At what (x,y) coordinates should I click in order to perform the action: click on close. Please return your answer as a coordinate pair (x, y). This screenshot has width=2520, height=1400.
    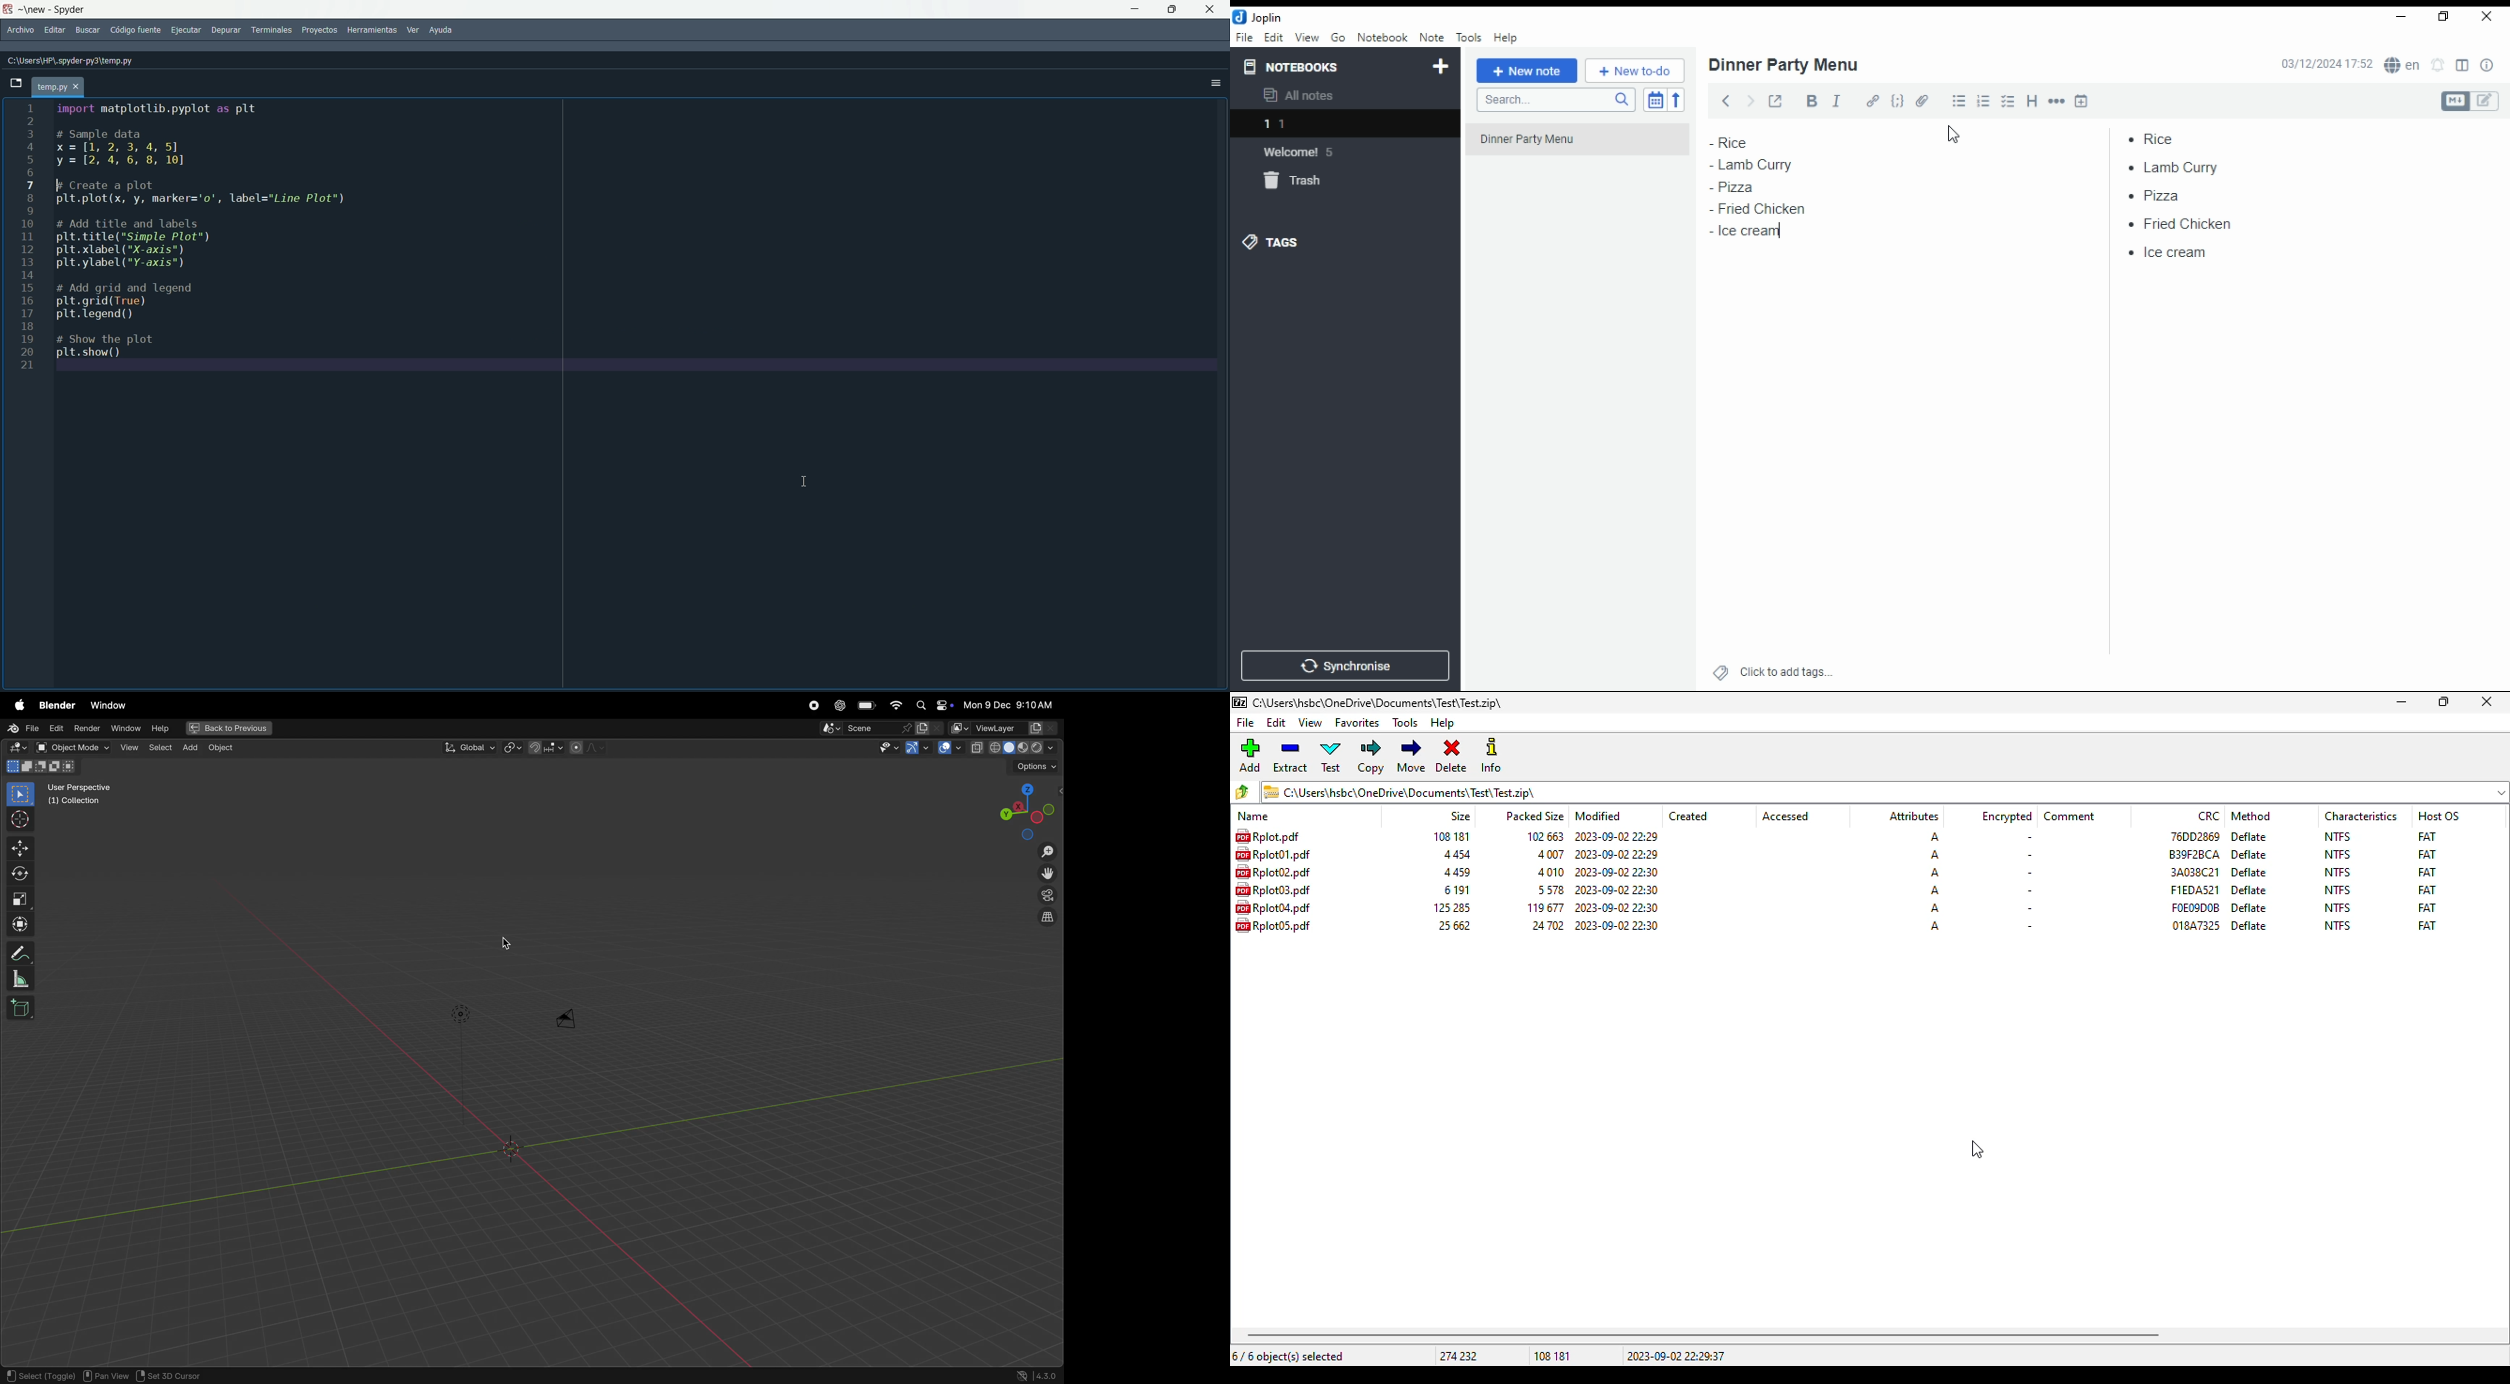
    Looking at the image, I should click on (2486, 701).